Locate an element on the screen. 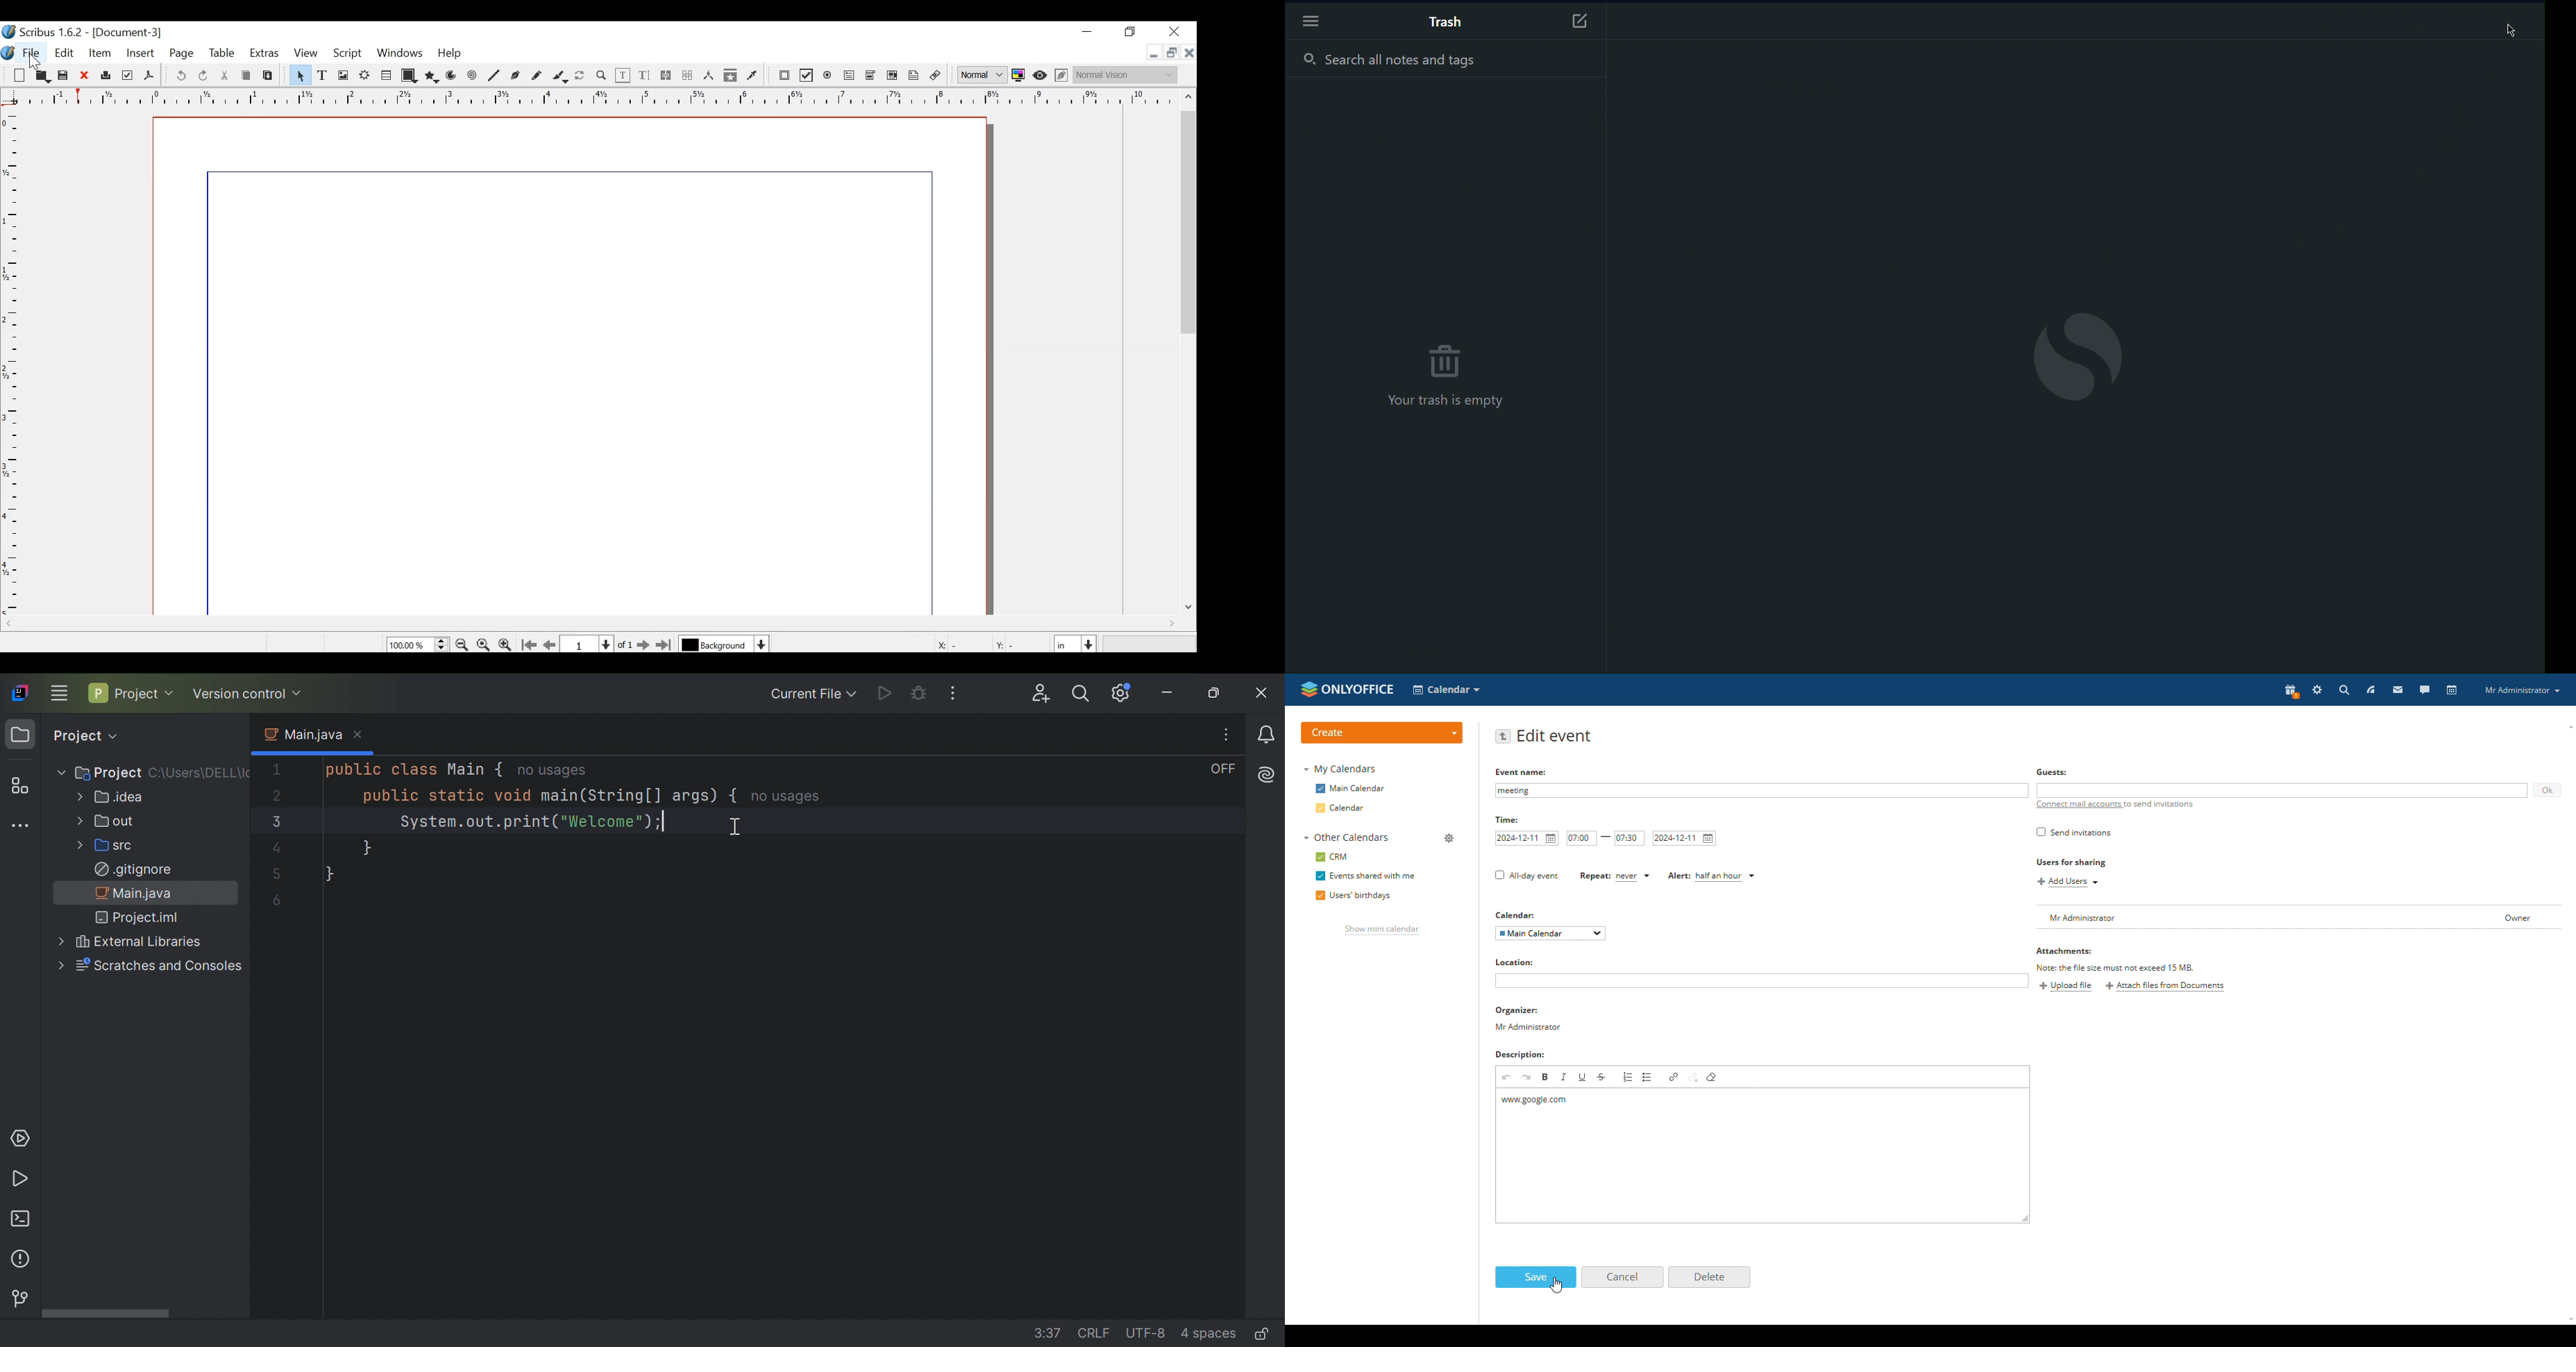 The width and height of the screenshot is (2576, 1372). Windows is located at coordinates (399, 55).